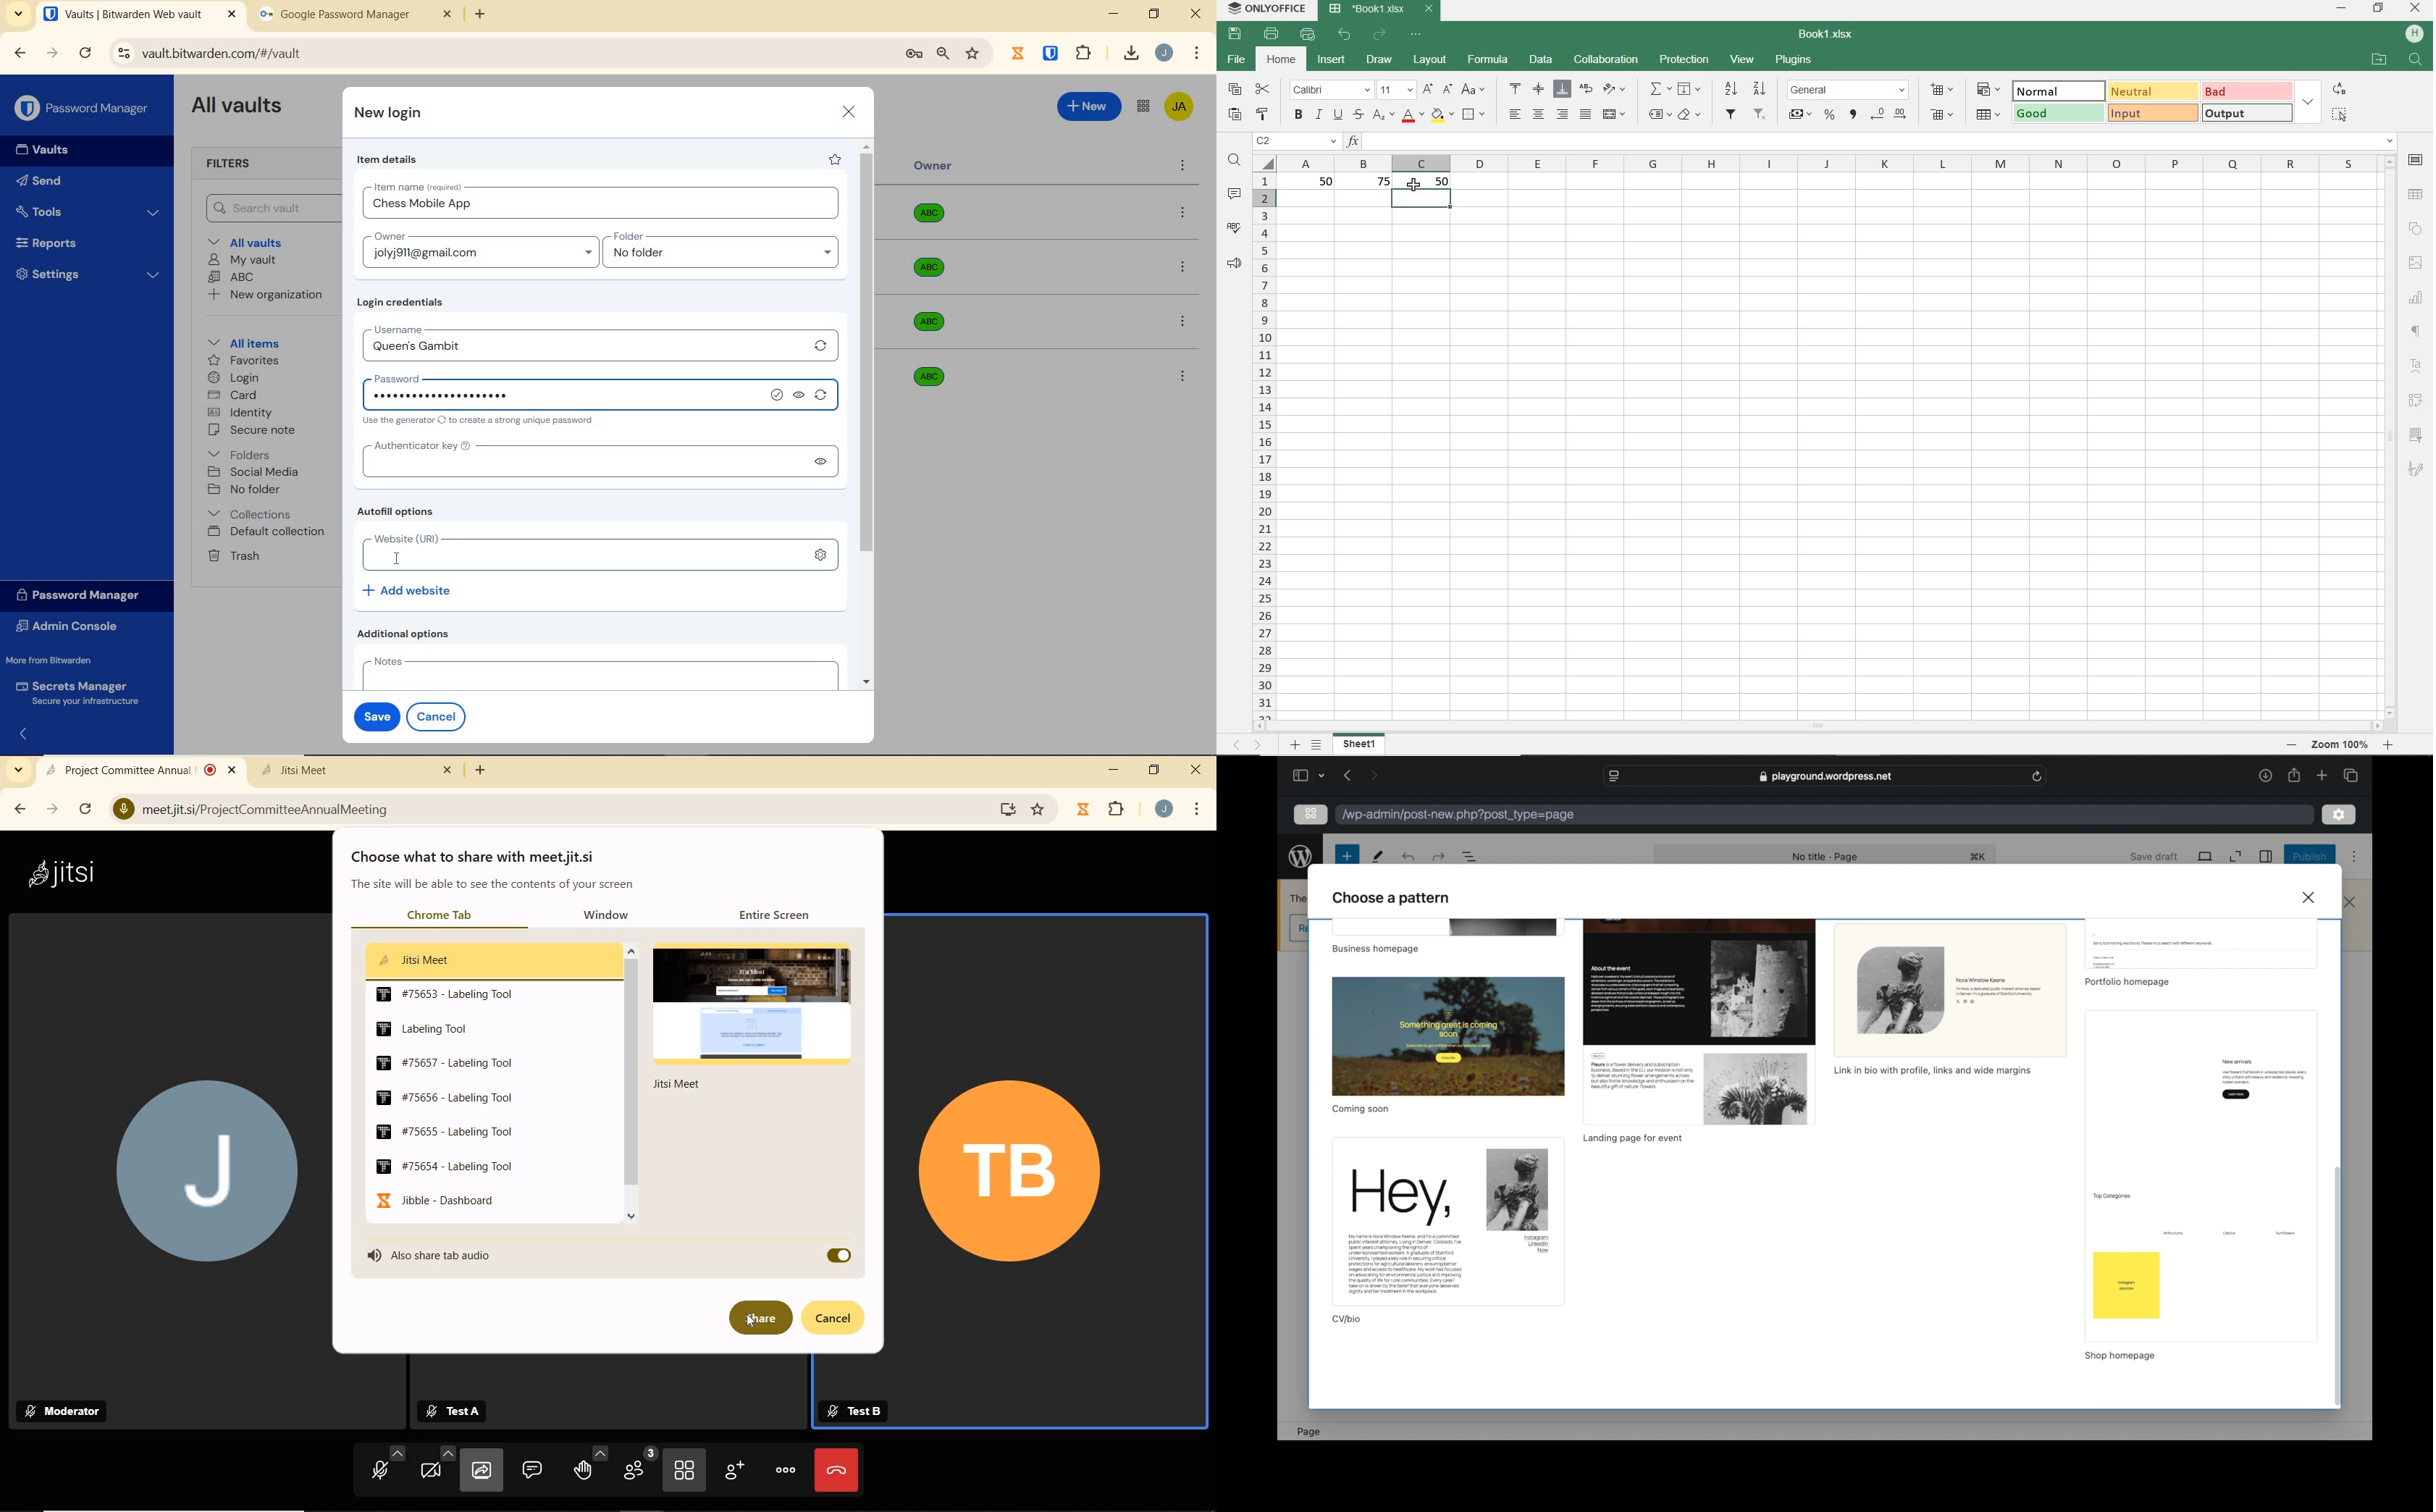 This screenshot has height=1512, width=2436. What do you see at coordinates (1264, 445) in the screenshot?
I see `rows` at bounding box center [1264, 445].